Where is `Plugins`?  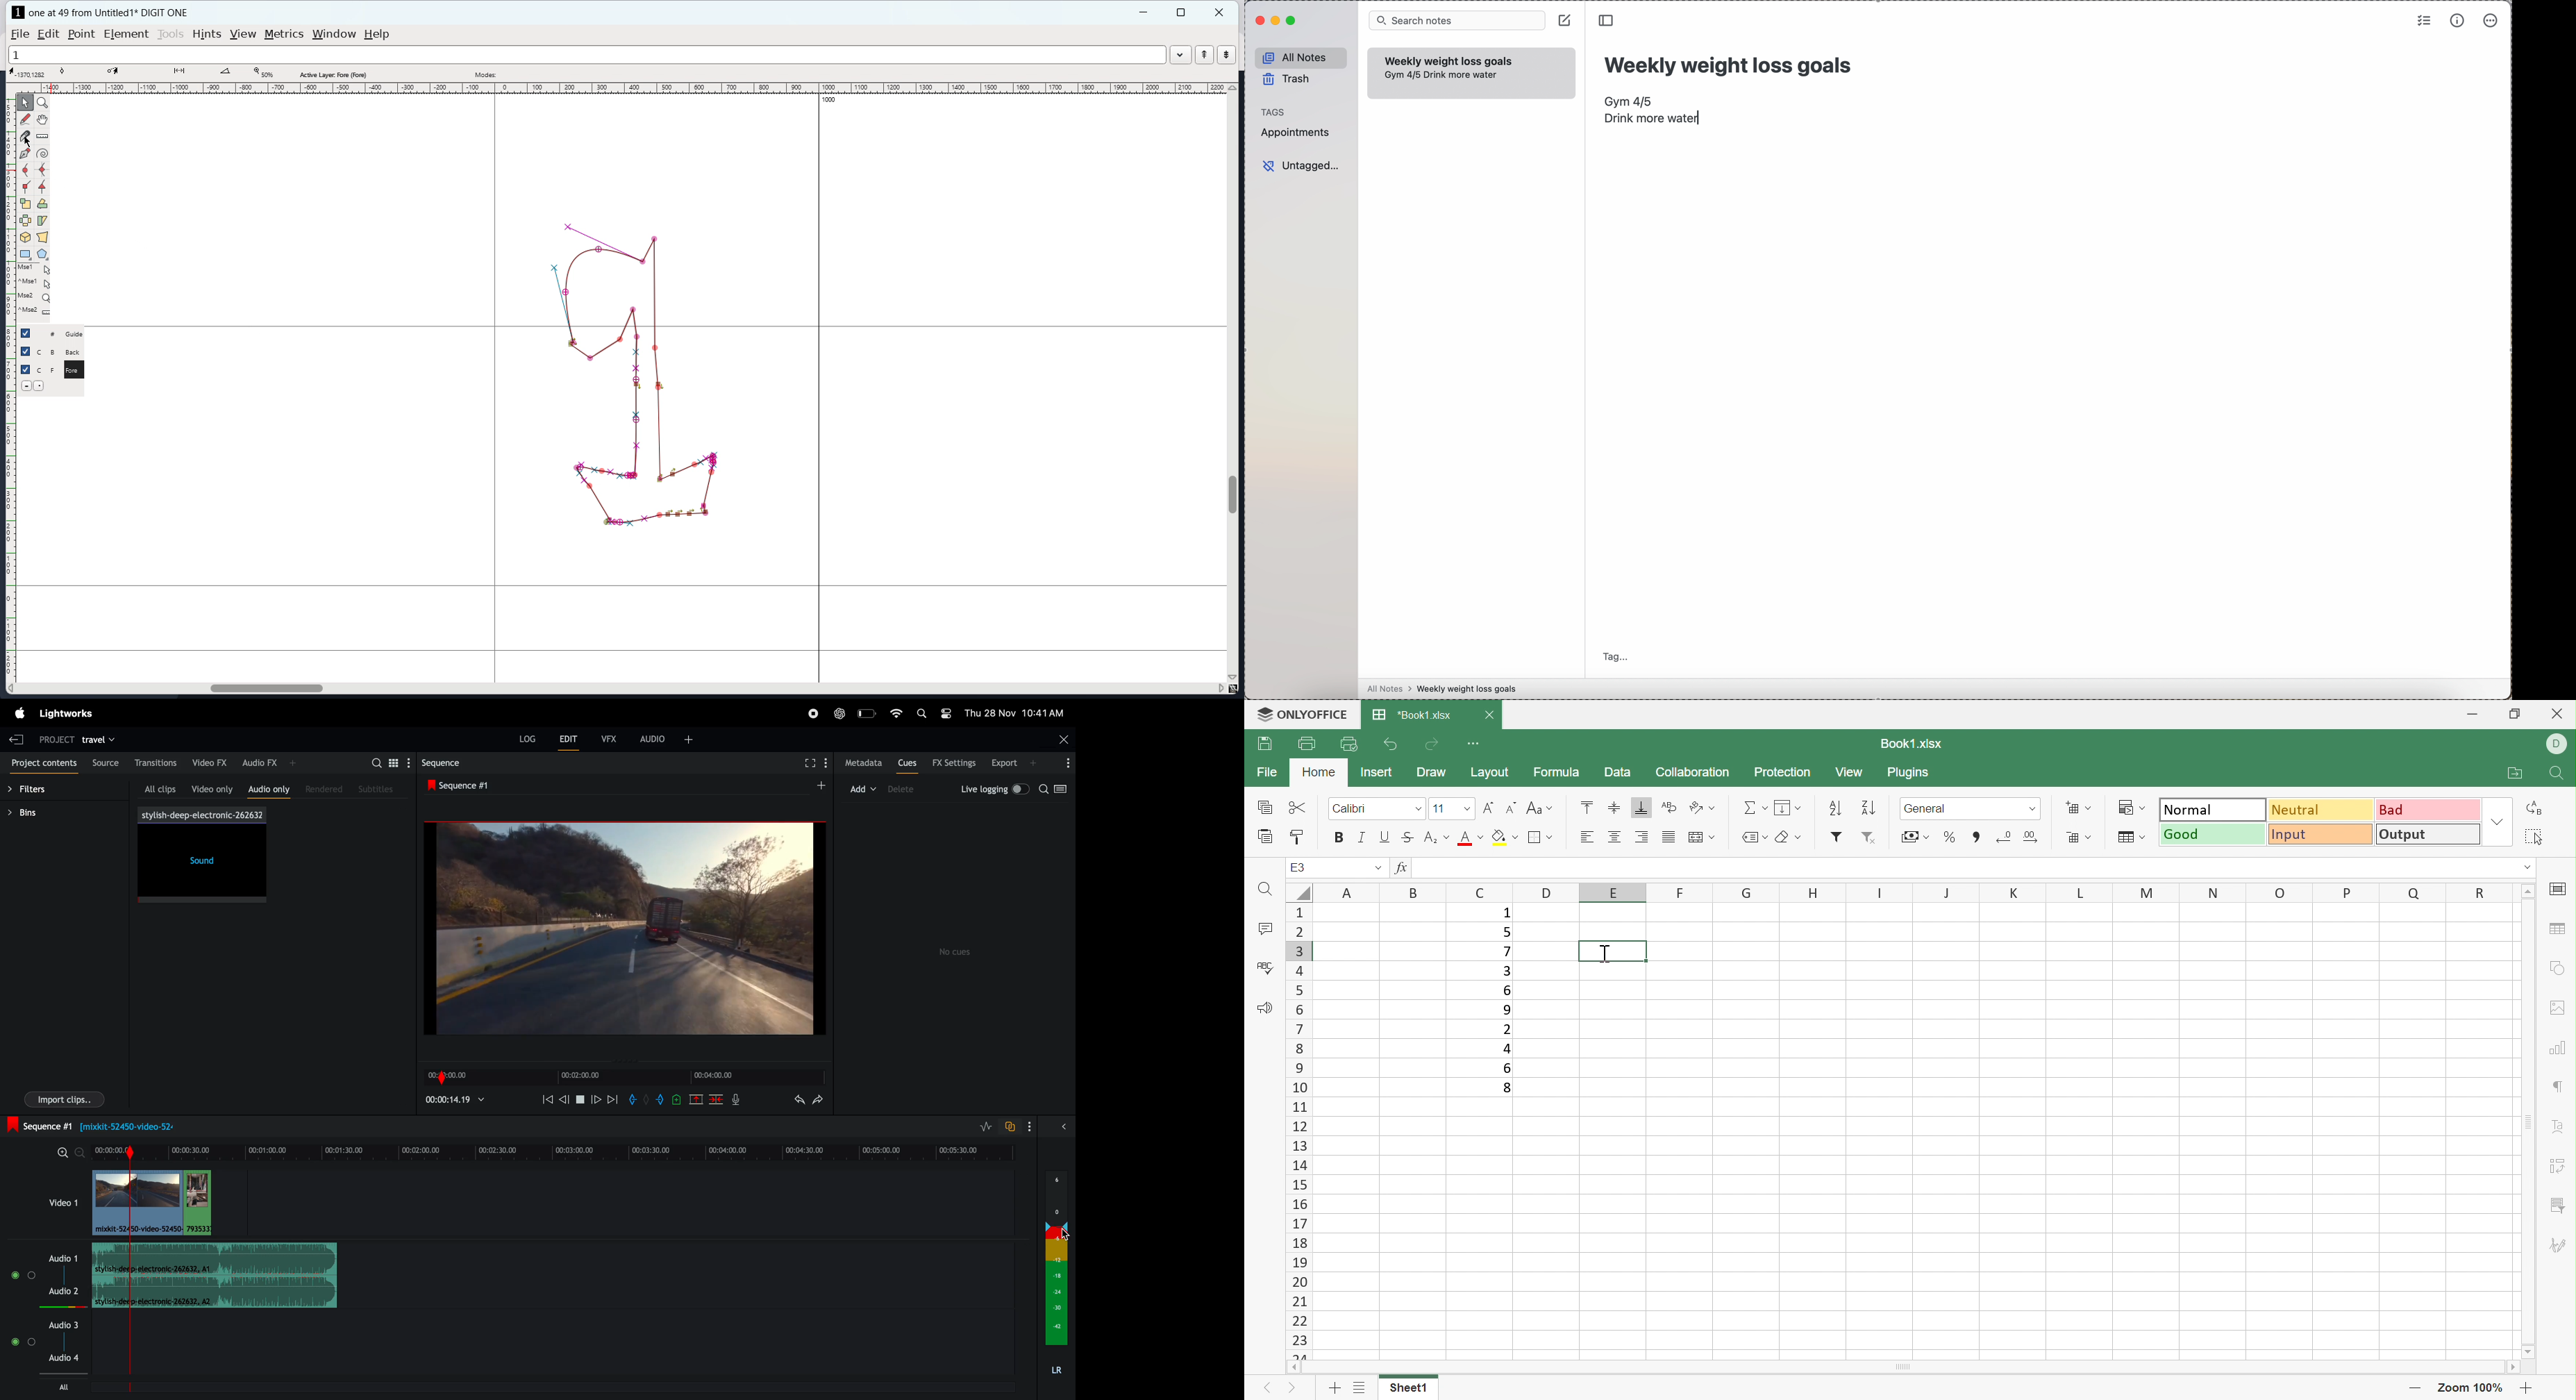
Plugins is located at coordinates (1909, 774).